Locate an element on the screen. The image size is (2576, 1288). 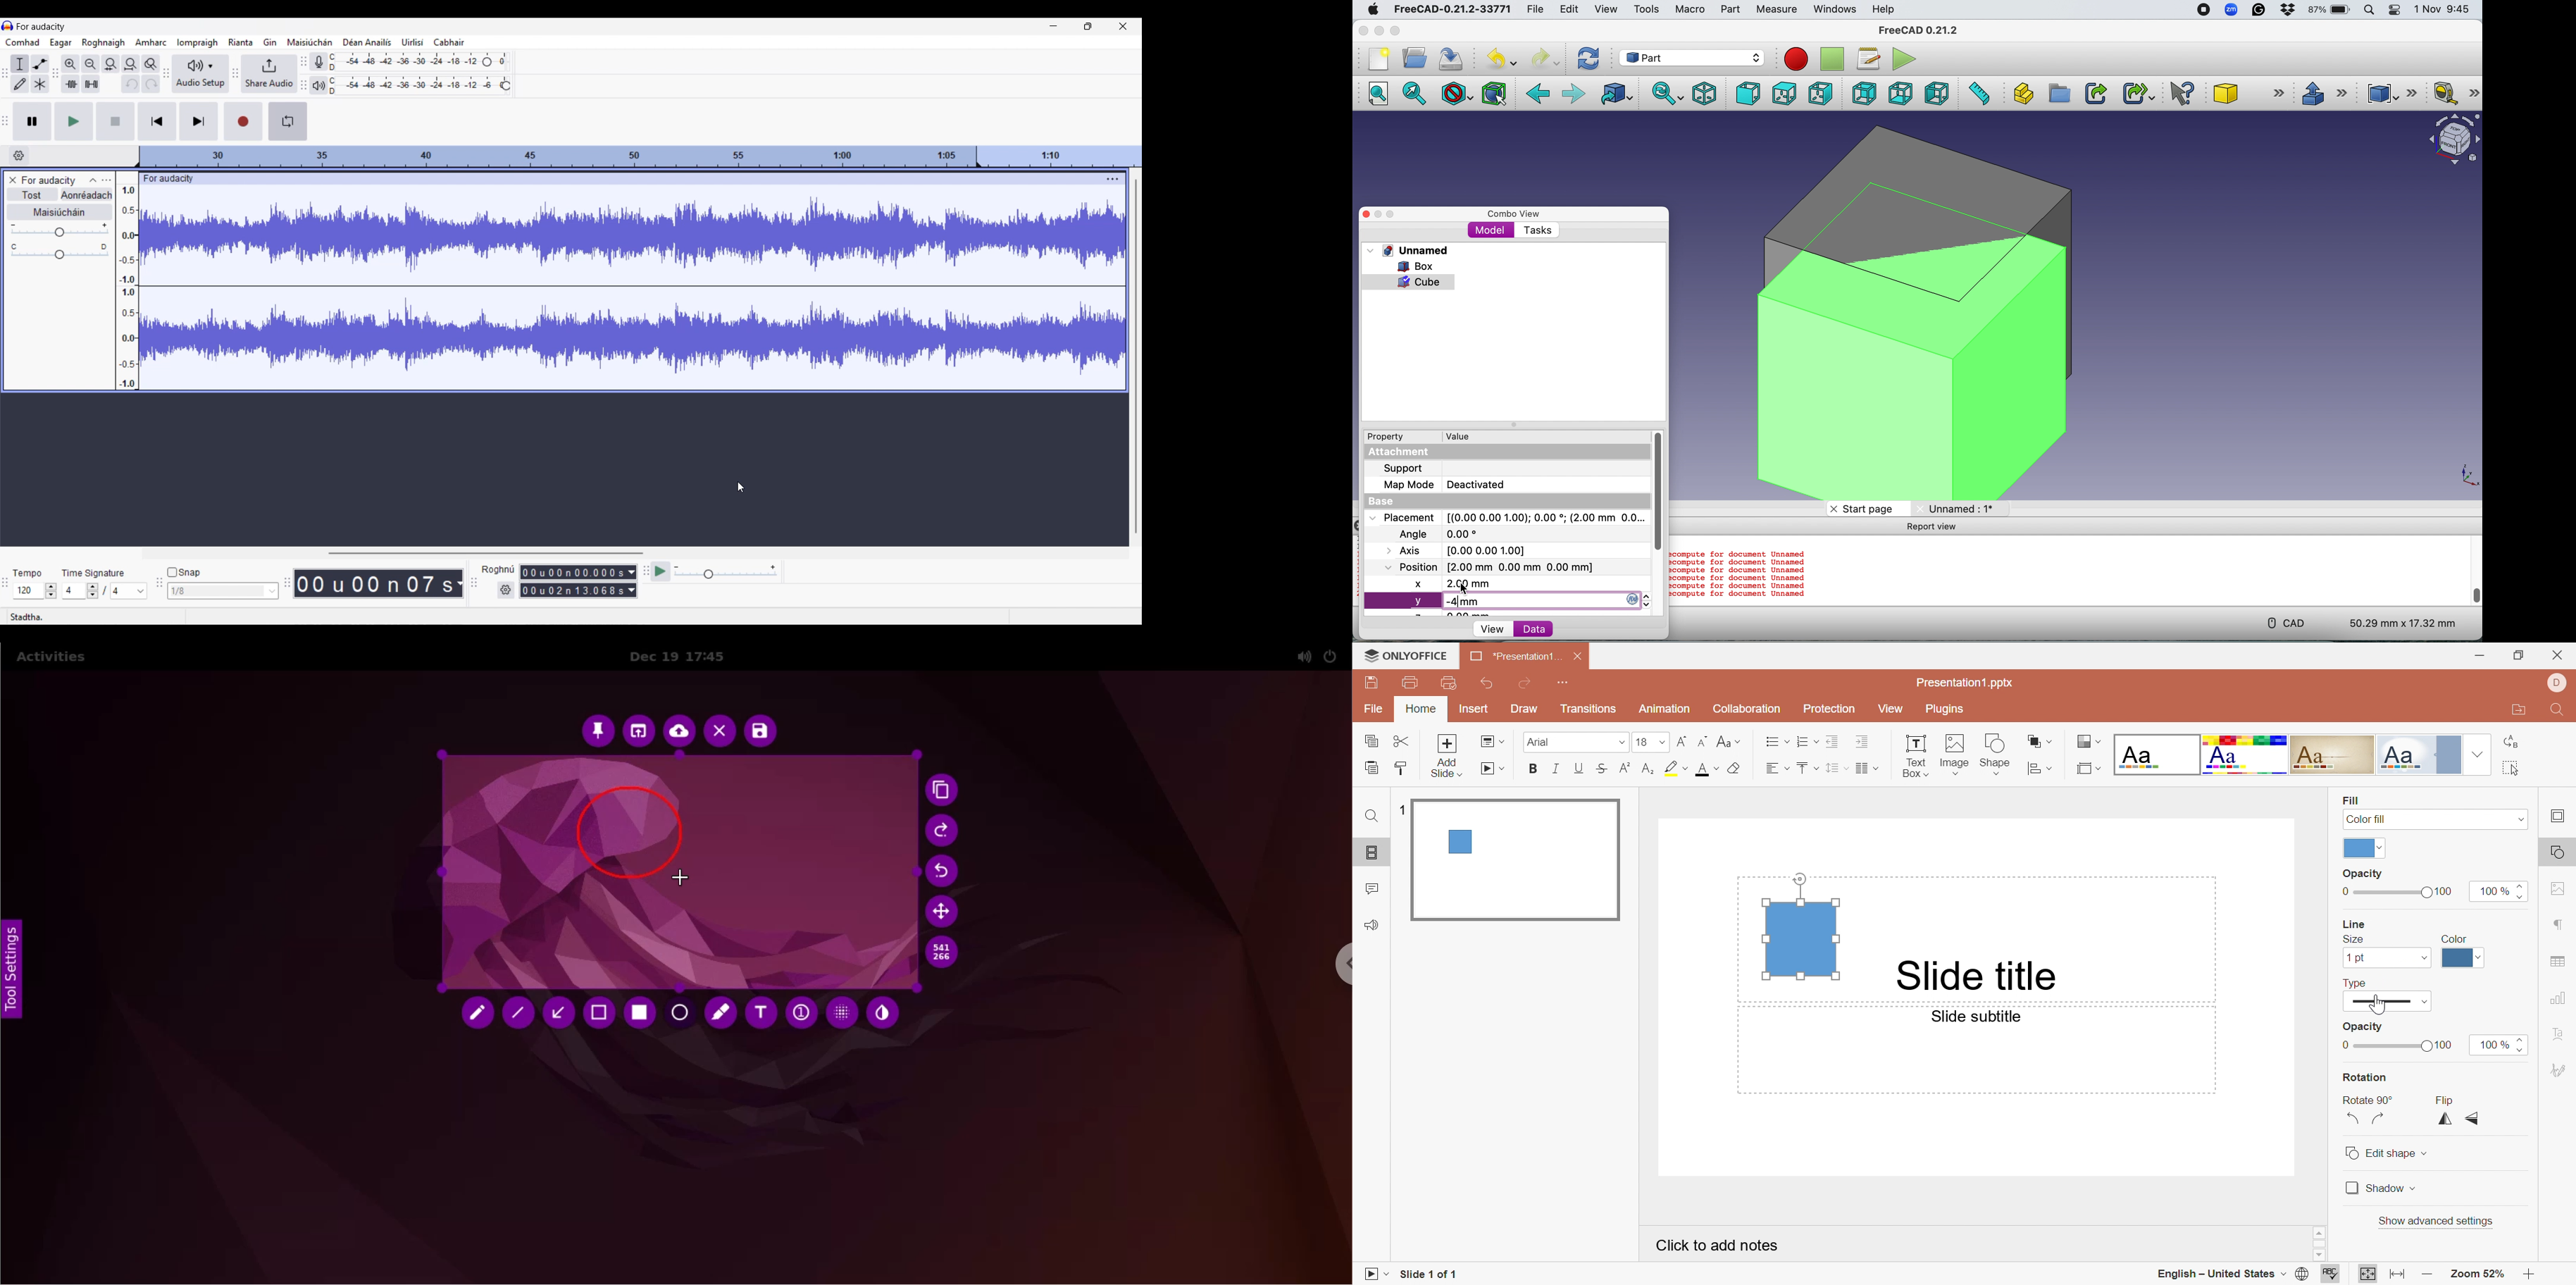
Duration measurement is located at coordinates (635, 581).